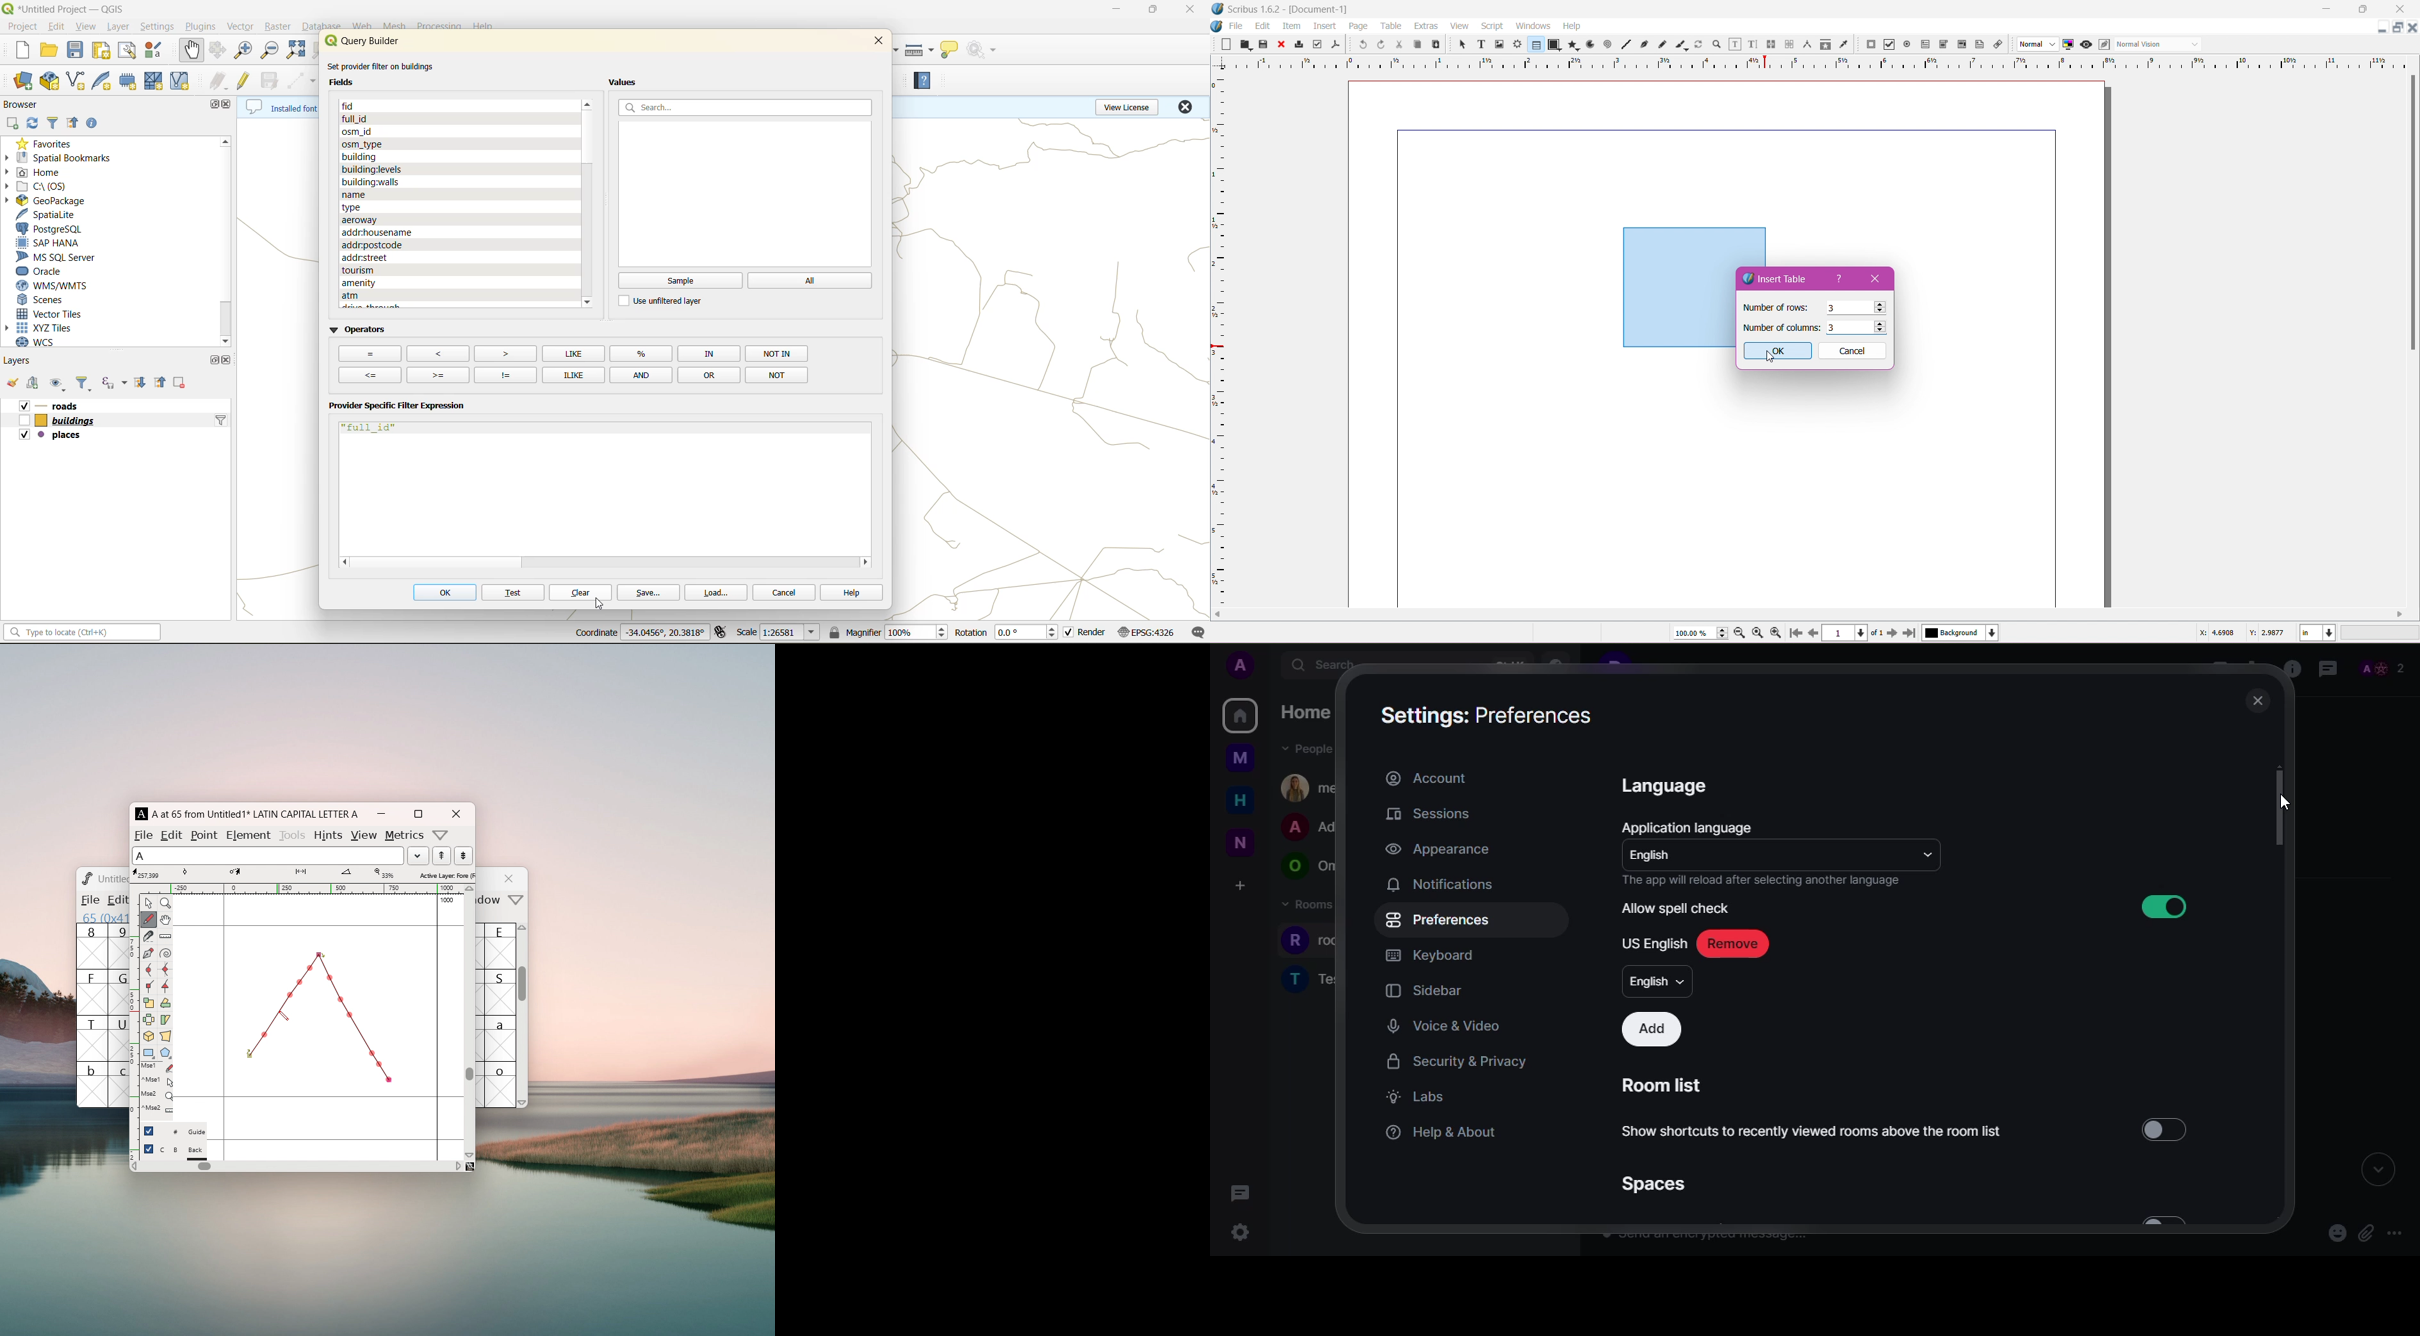 The width and height of the screenshot is (2436, 1344). I want to click on View, so click(1460, 25).